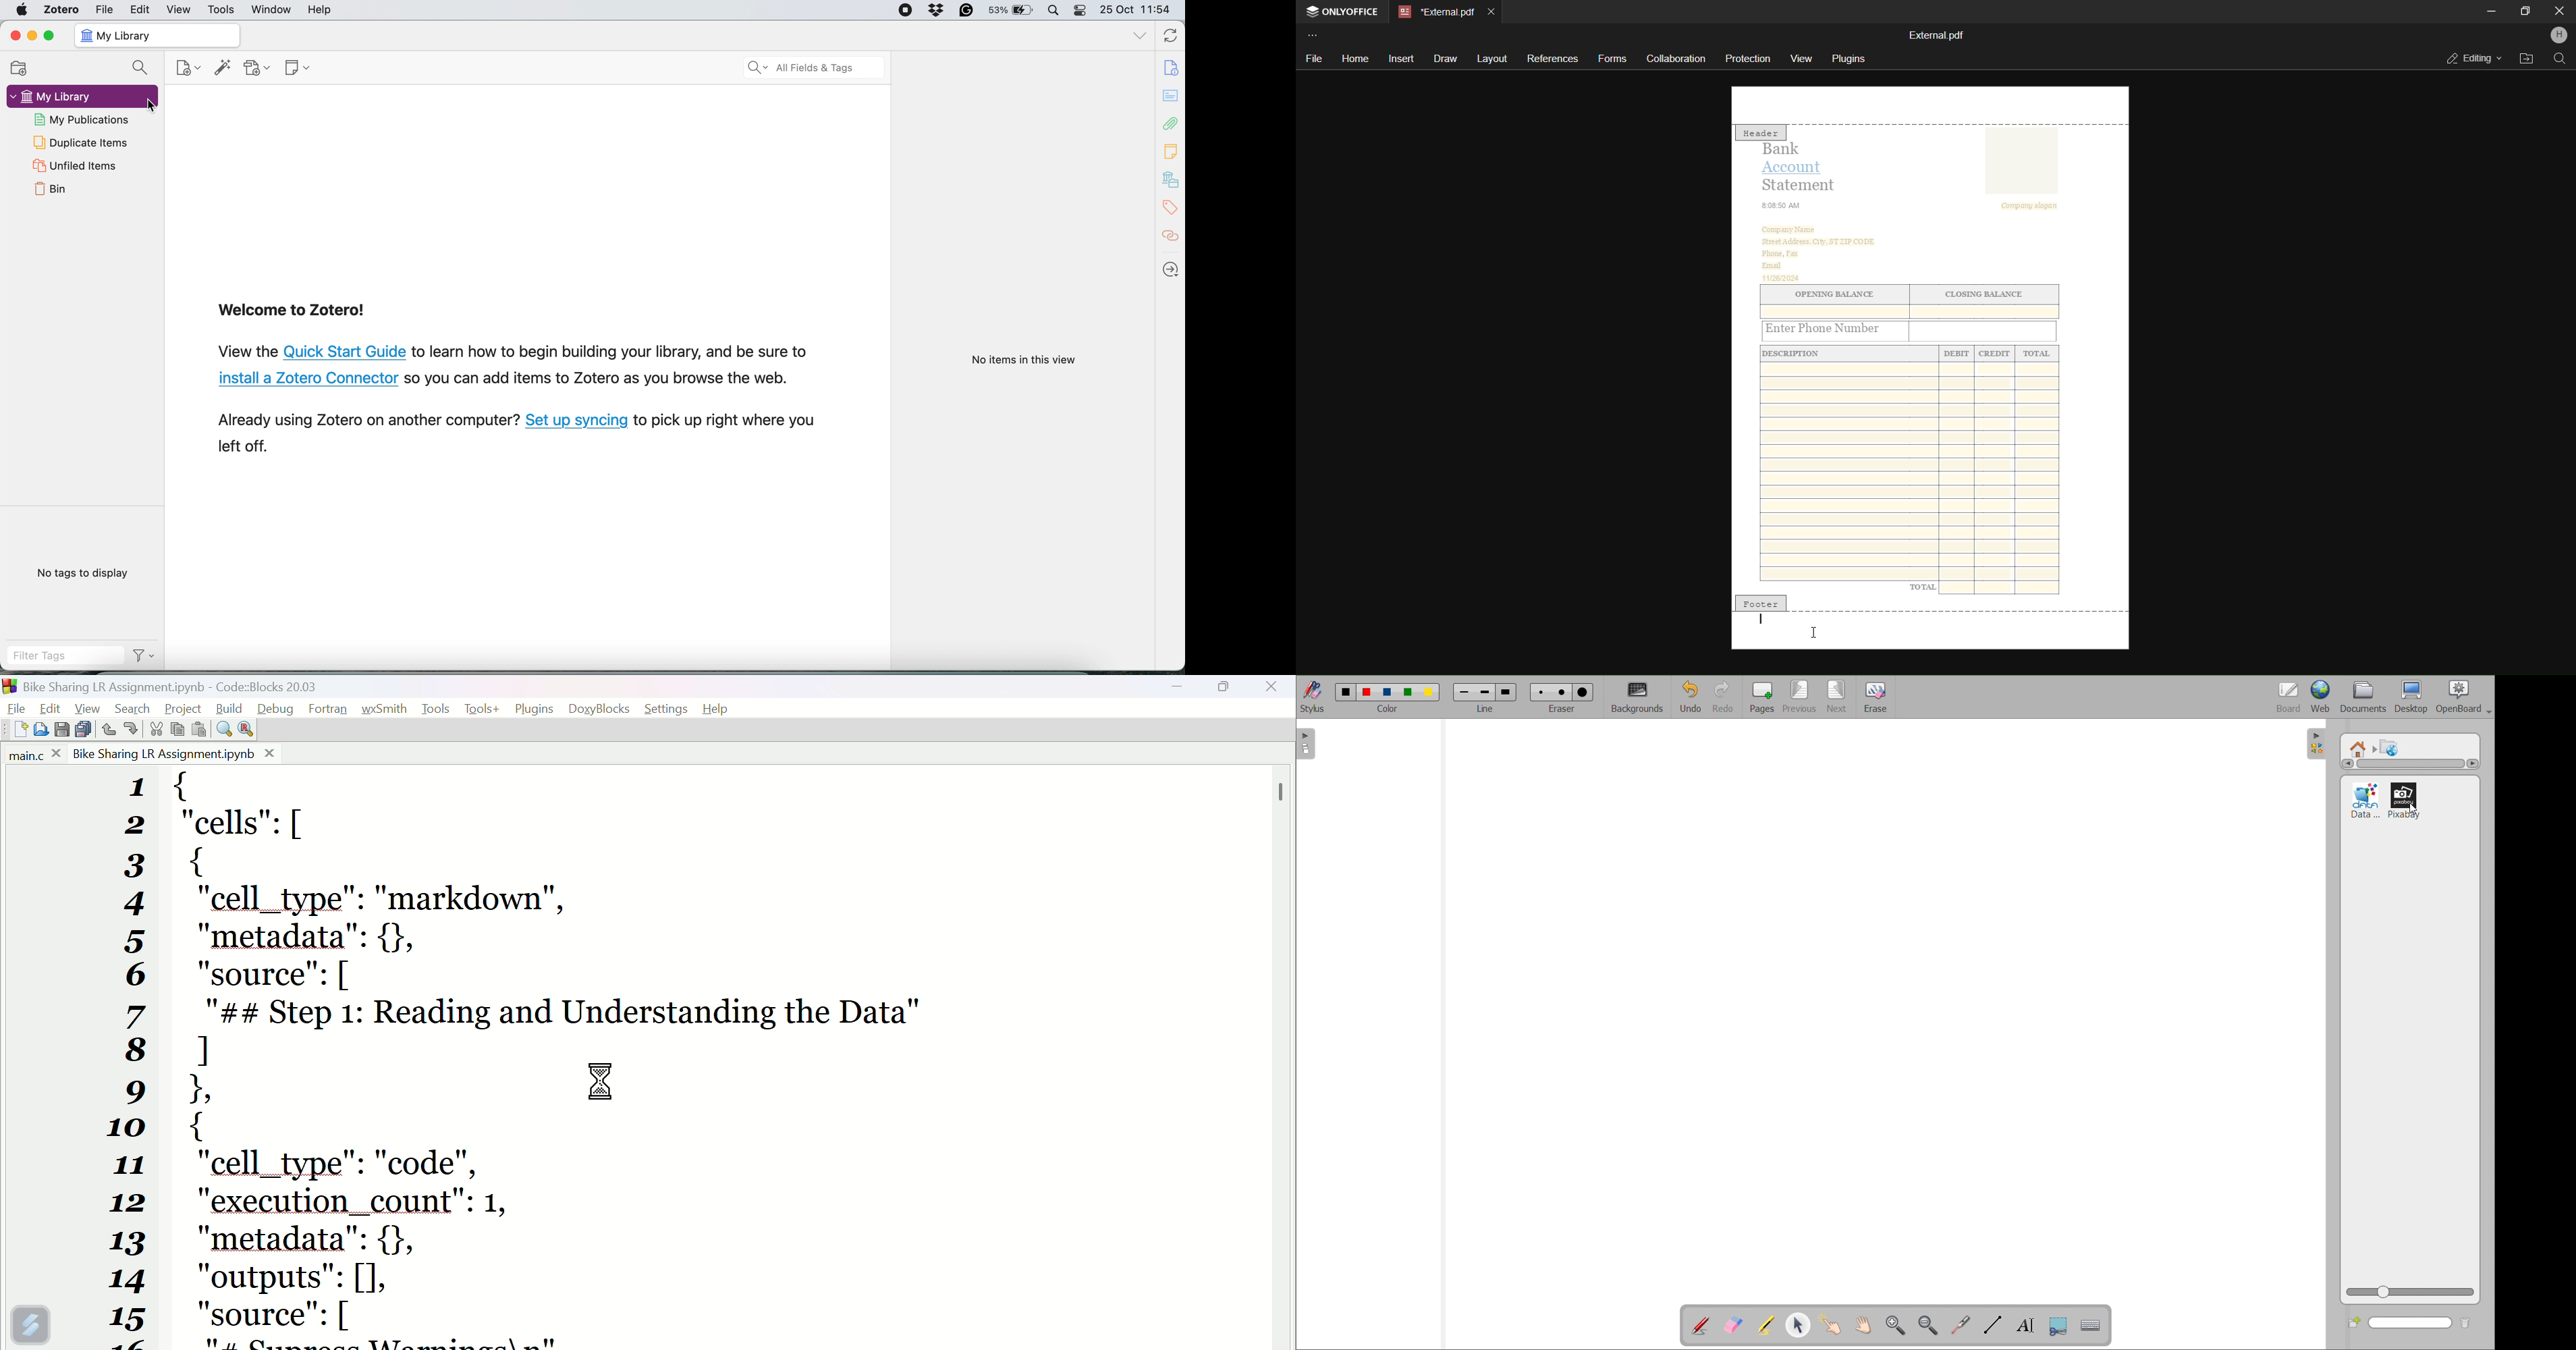 The image size is (2576, 1372). What do you see at coordinates (1675, 58) in the screenshot?
I see `collaboration` at bounding box center [1675, 58].